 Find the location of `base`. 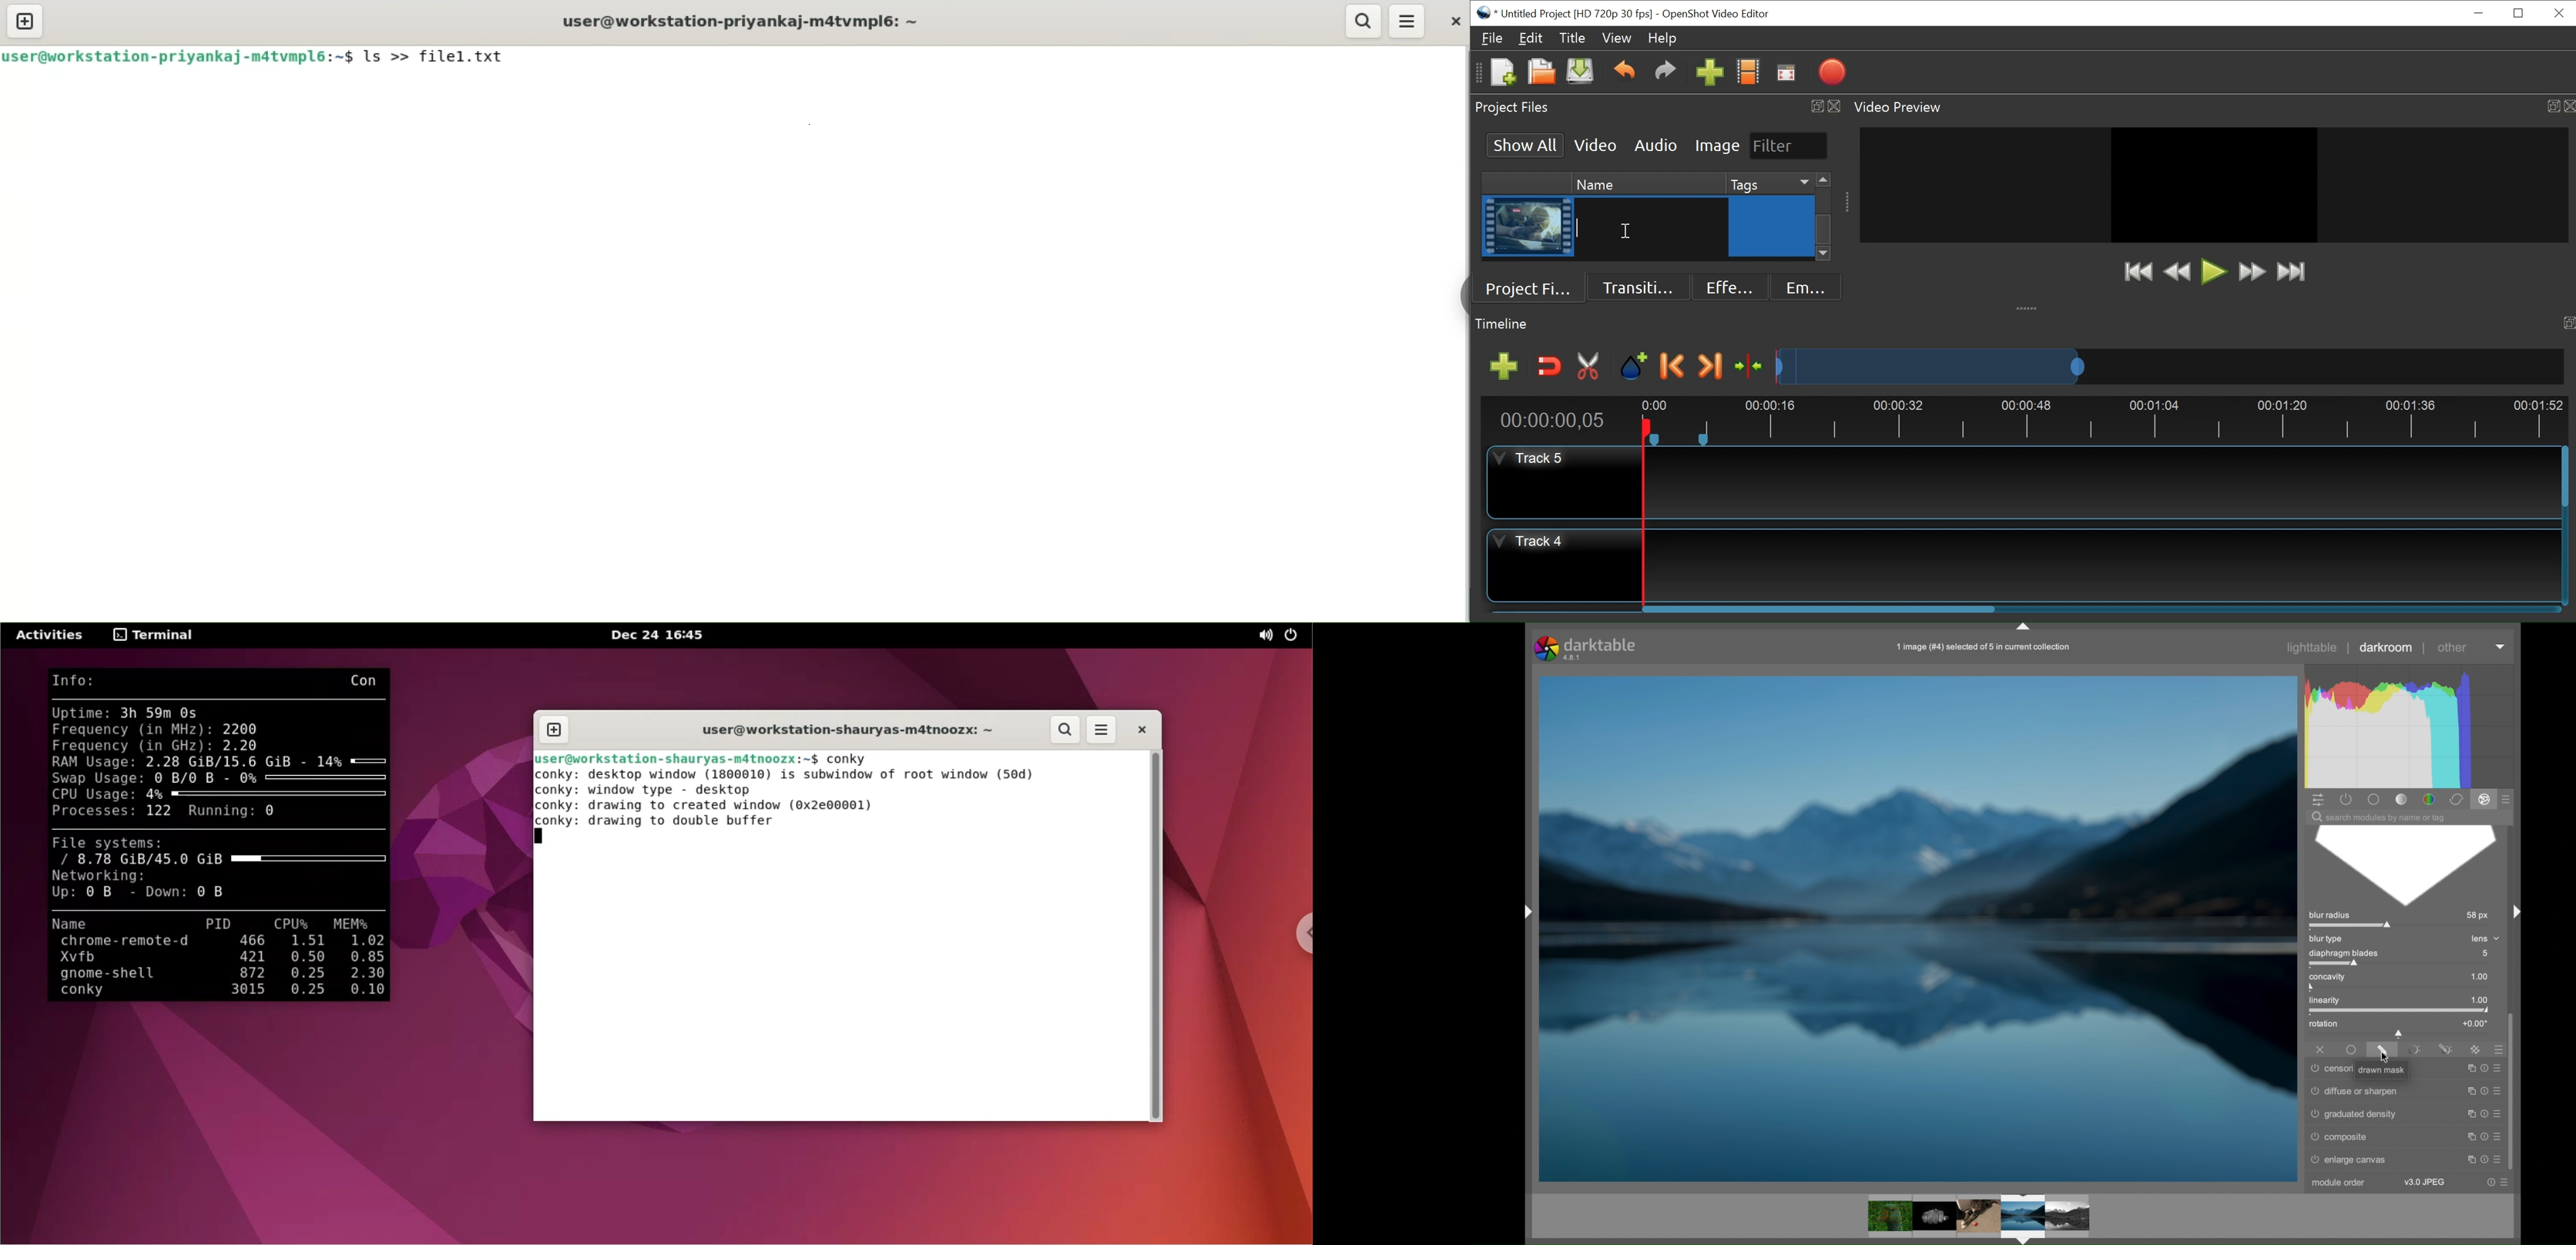

base is located at coordinates (2375, 799).